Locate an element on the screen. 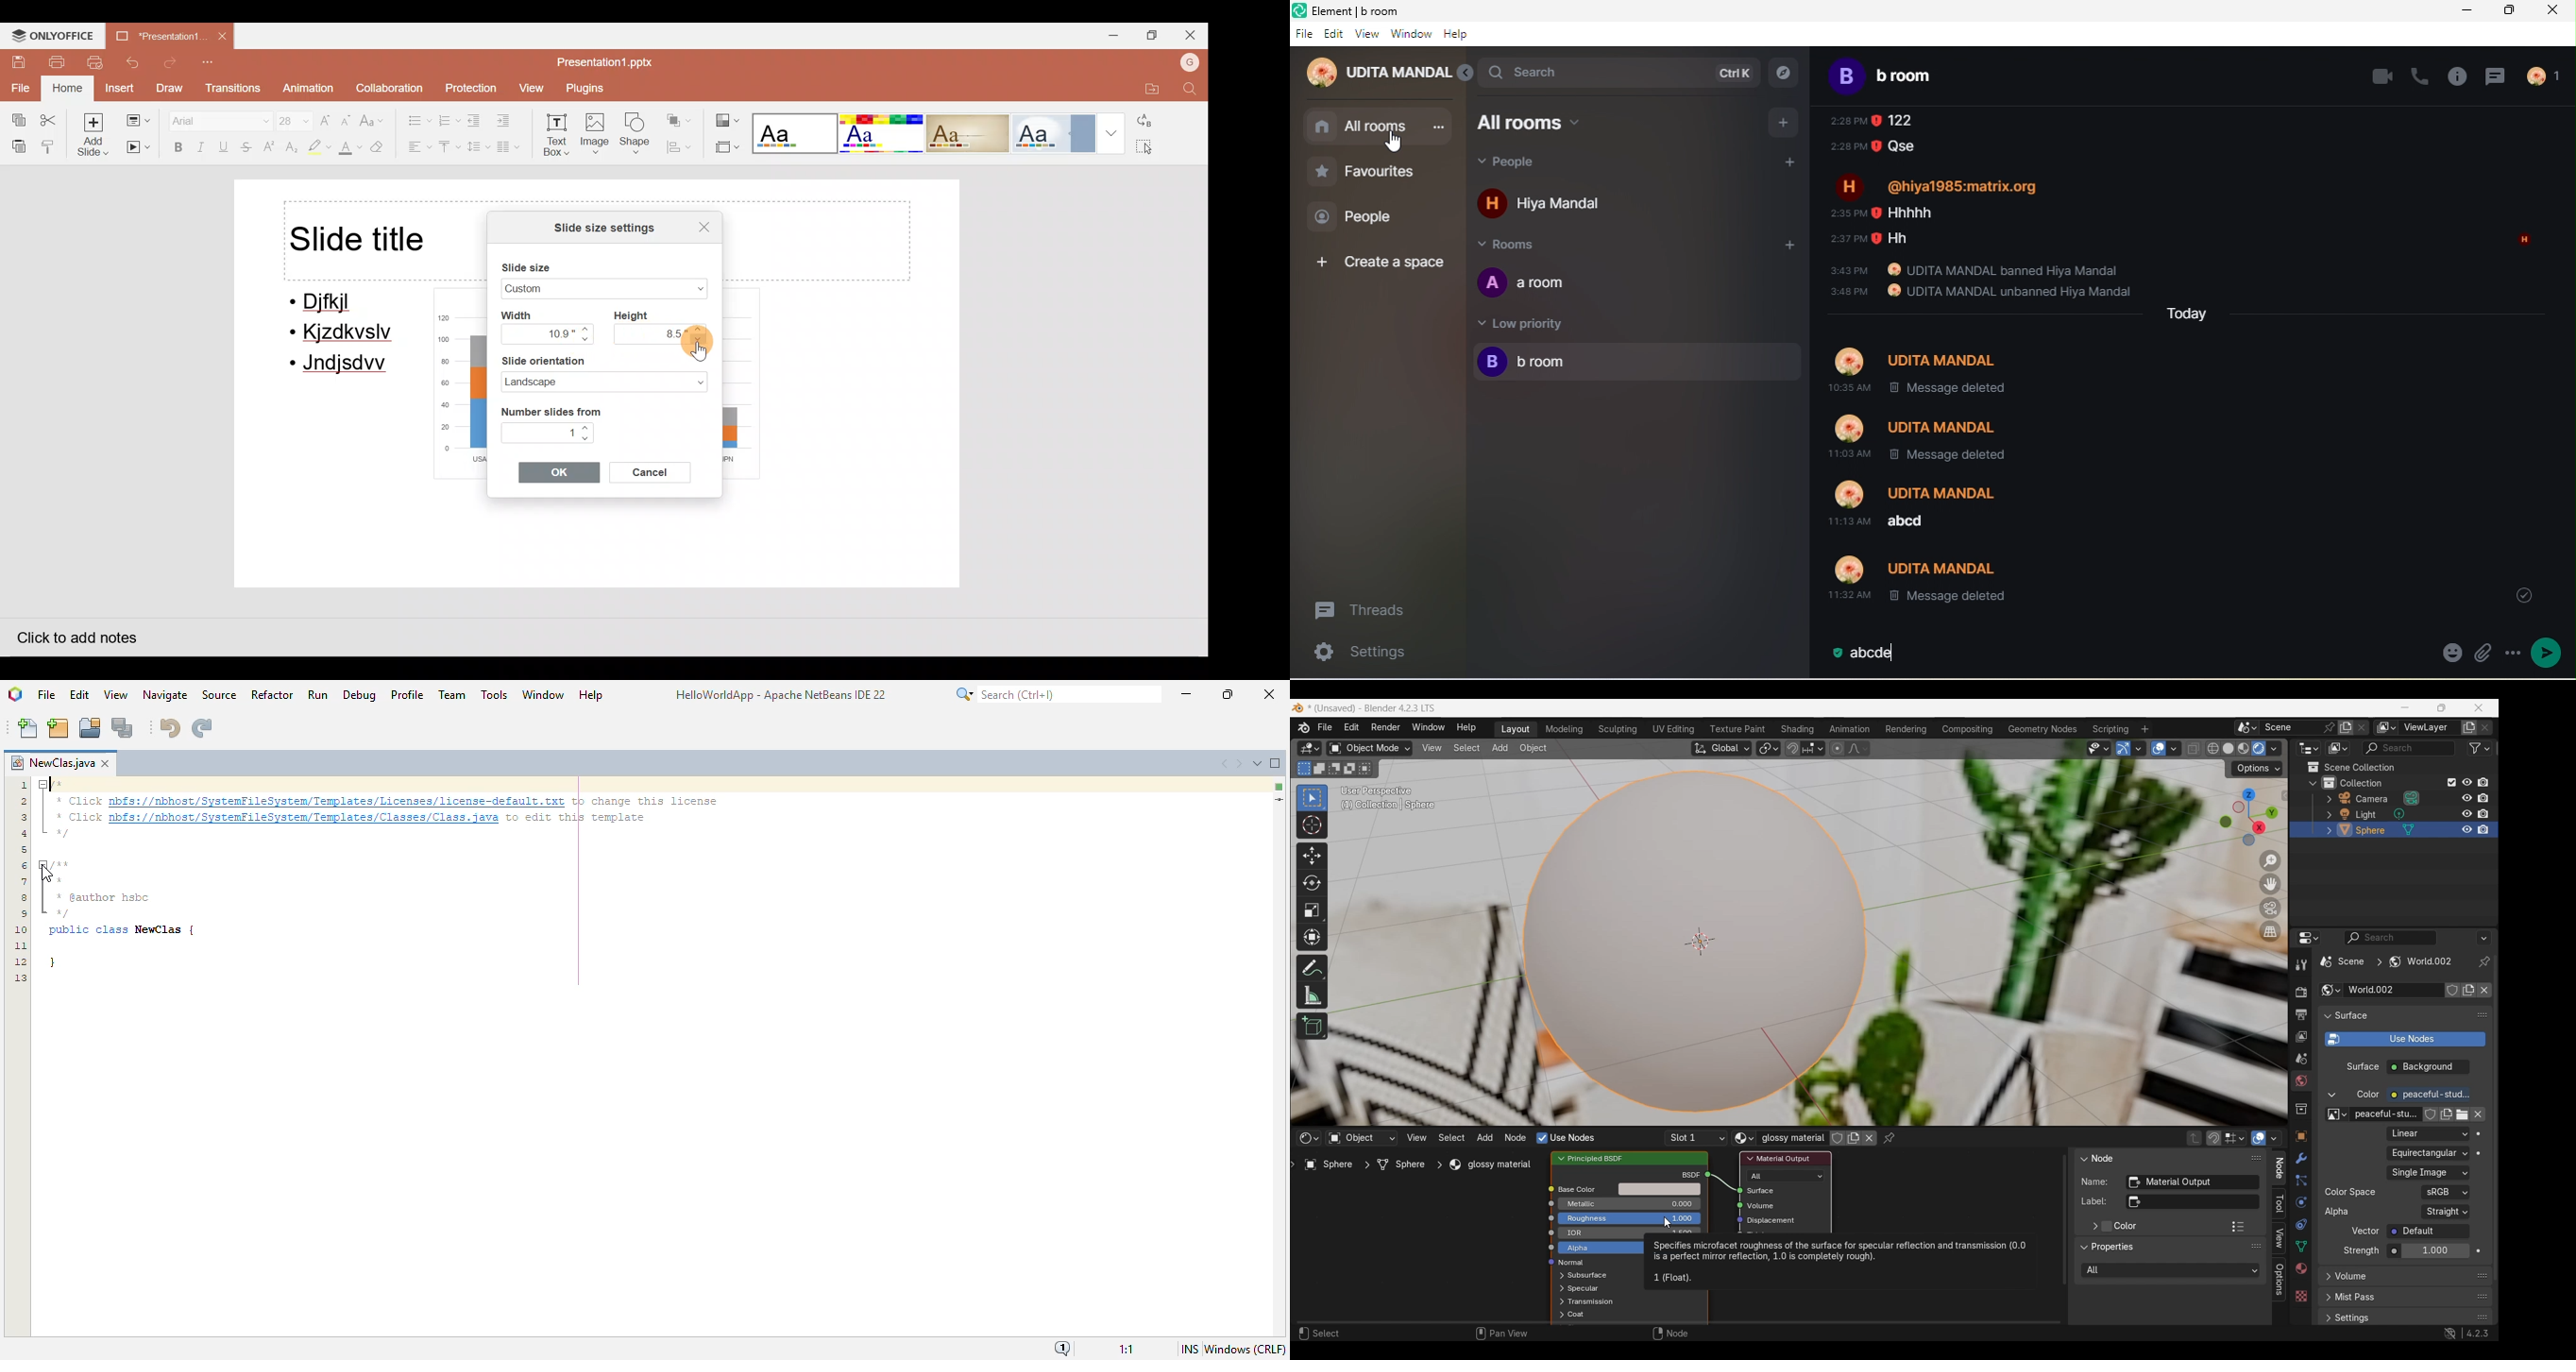 This screenshot has width=2576, height=1372. b room is located at coordinates (1635, 362).